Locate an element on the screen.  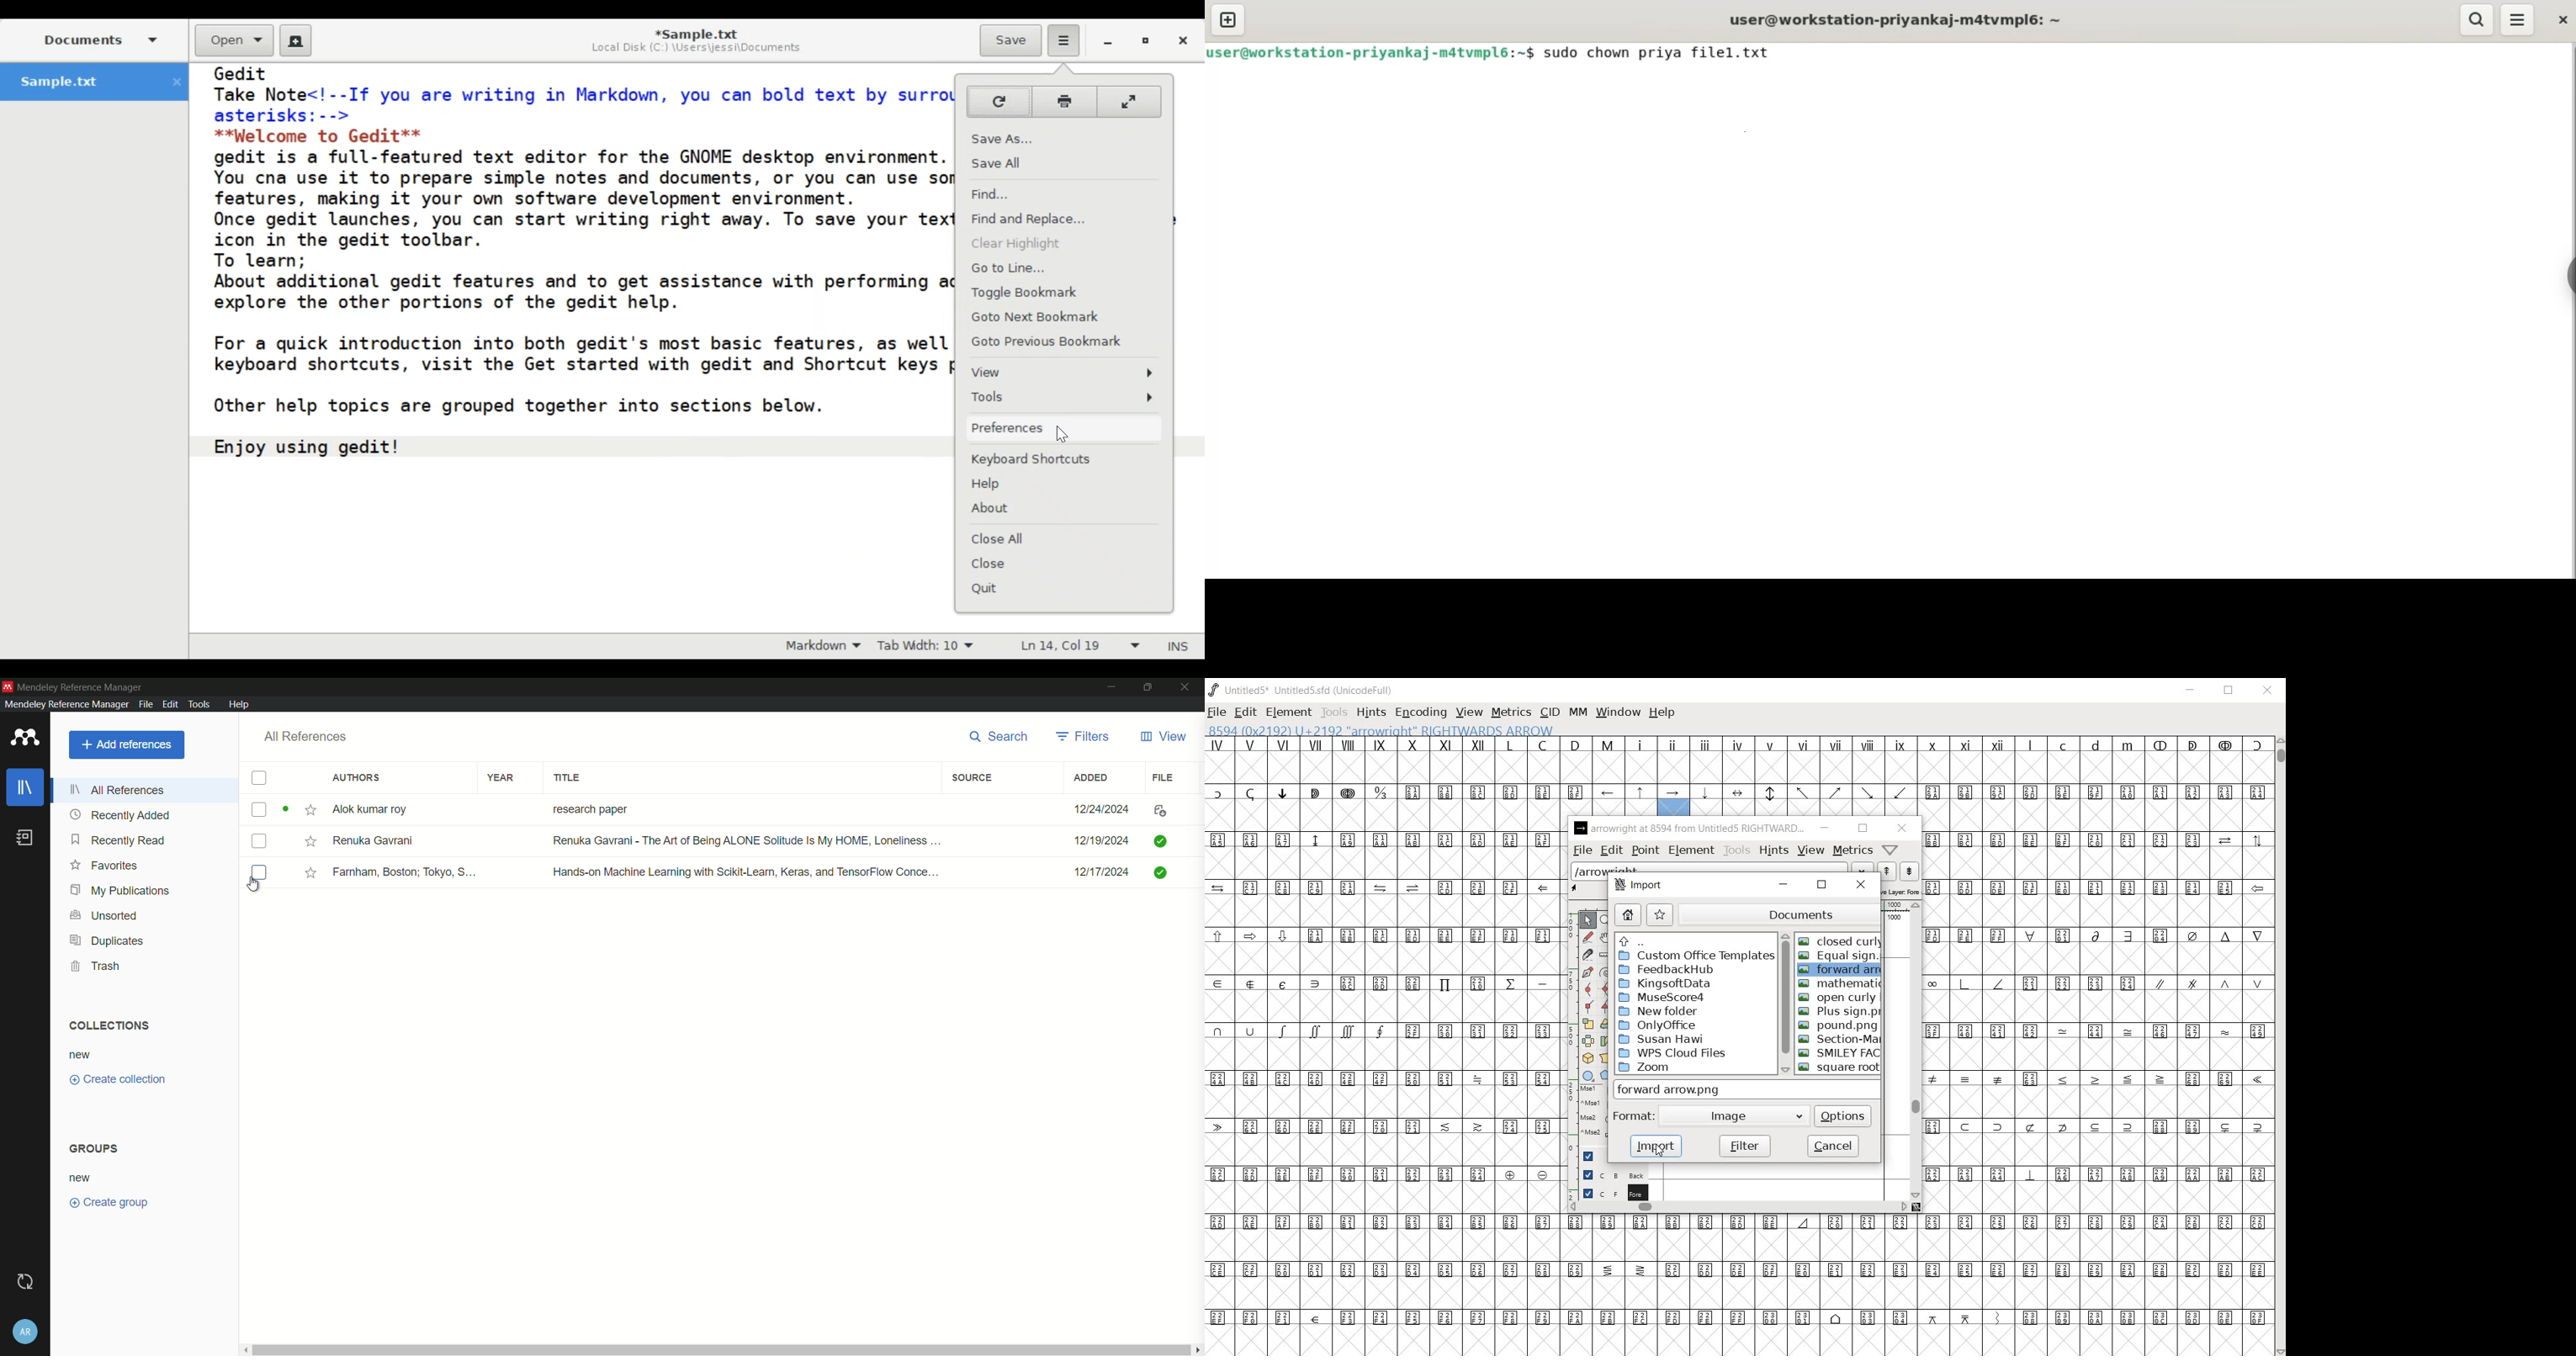
scrollbar is located at coordinates (1916, 1050).